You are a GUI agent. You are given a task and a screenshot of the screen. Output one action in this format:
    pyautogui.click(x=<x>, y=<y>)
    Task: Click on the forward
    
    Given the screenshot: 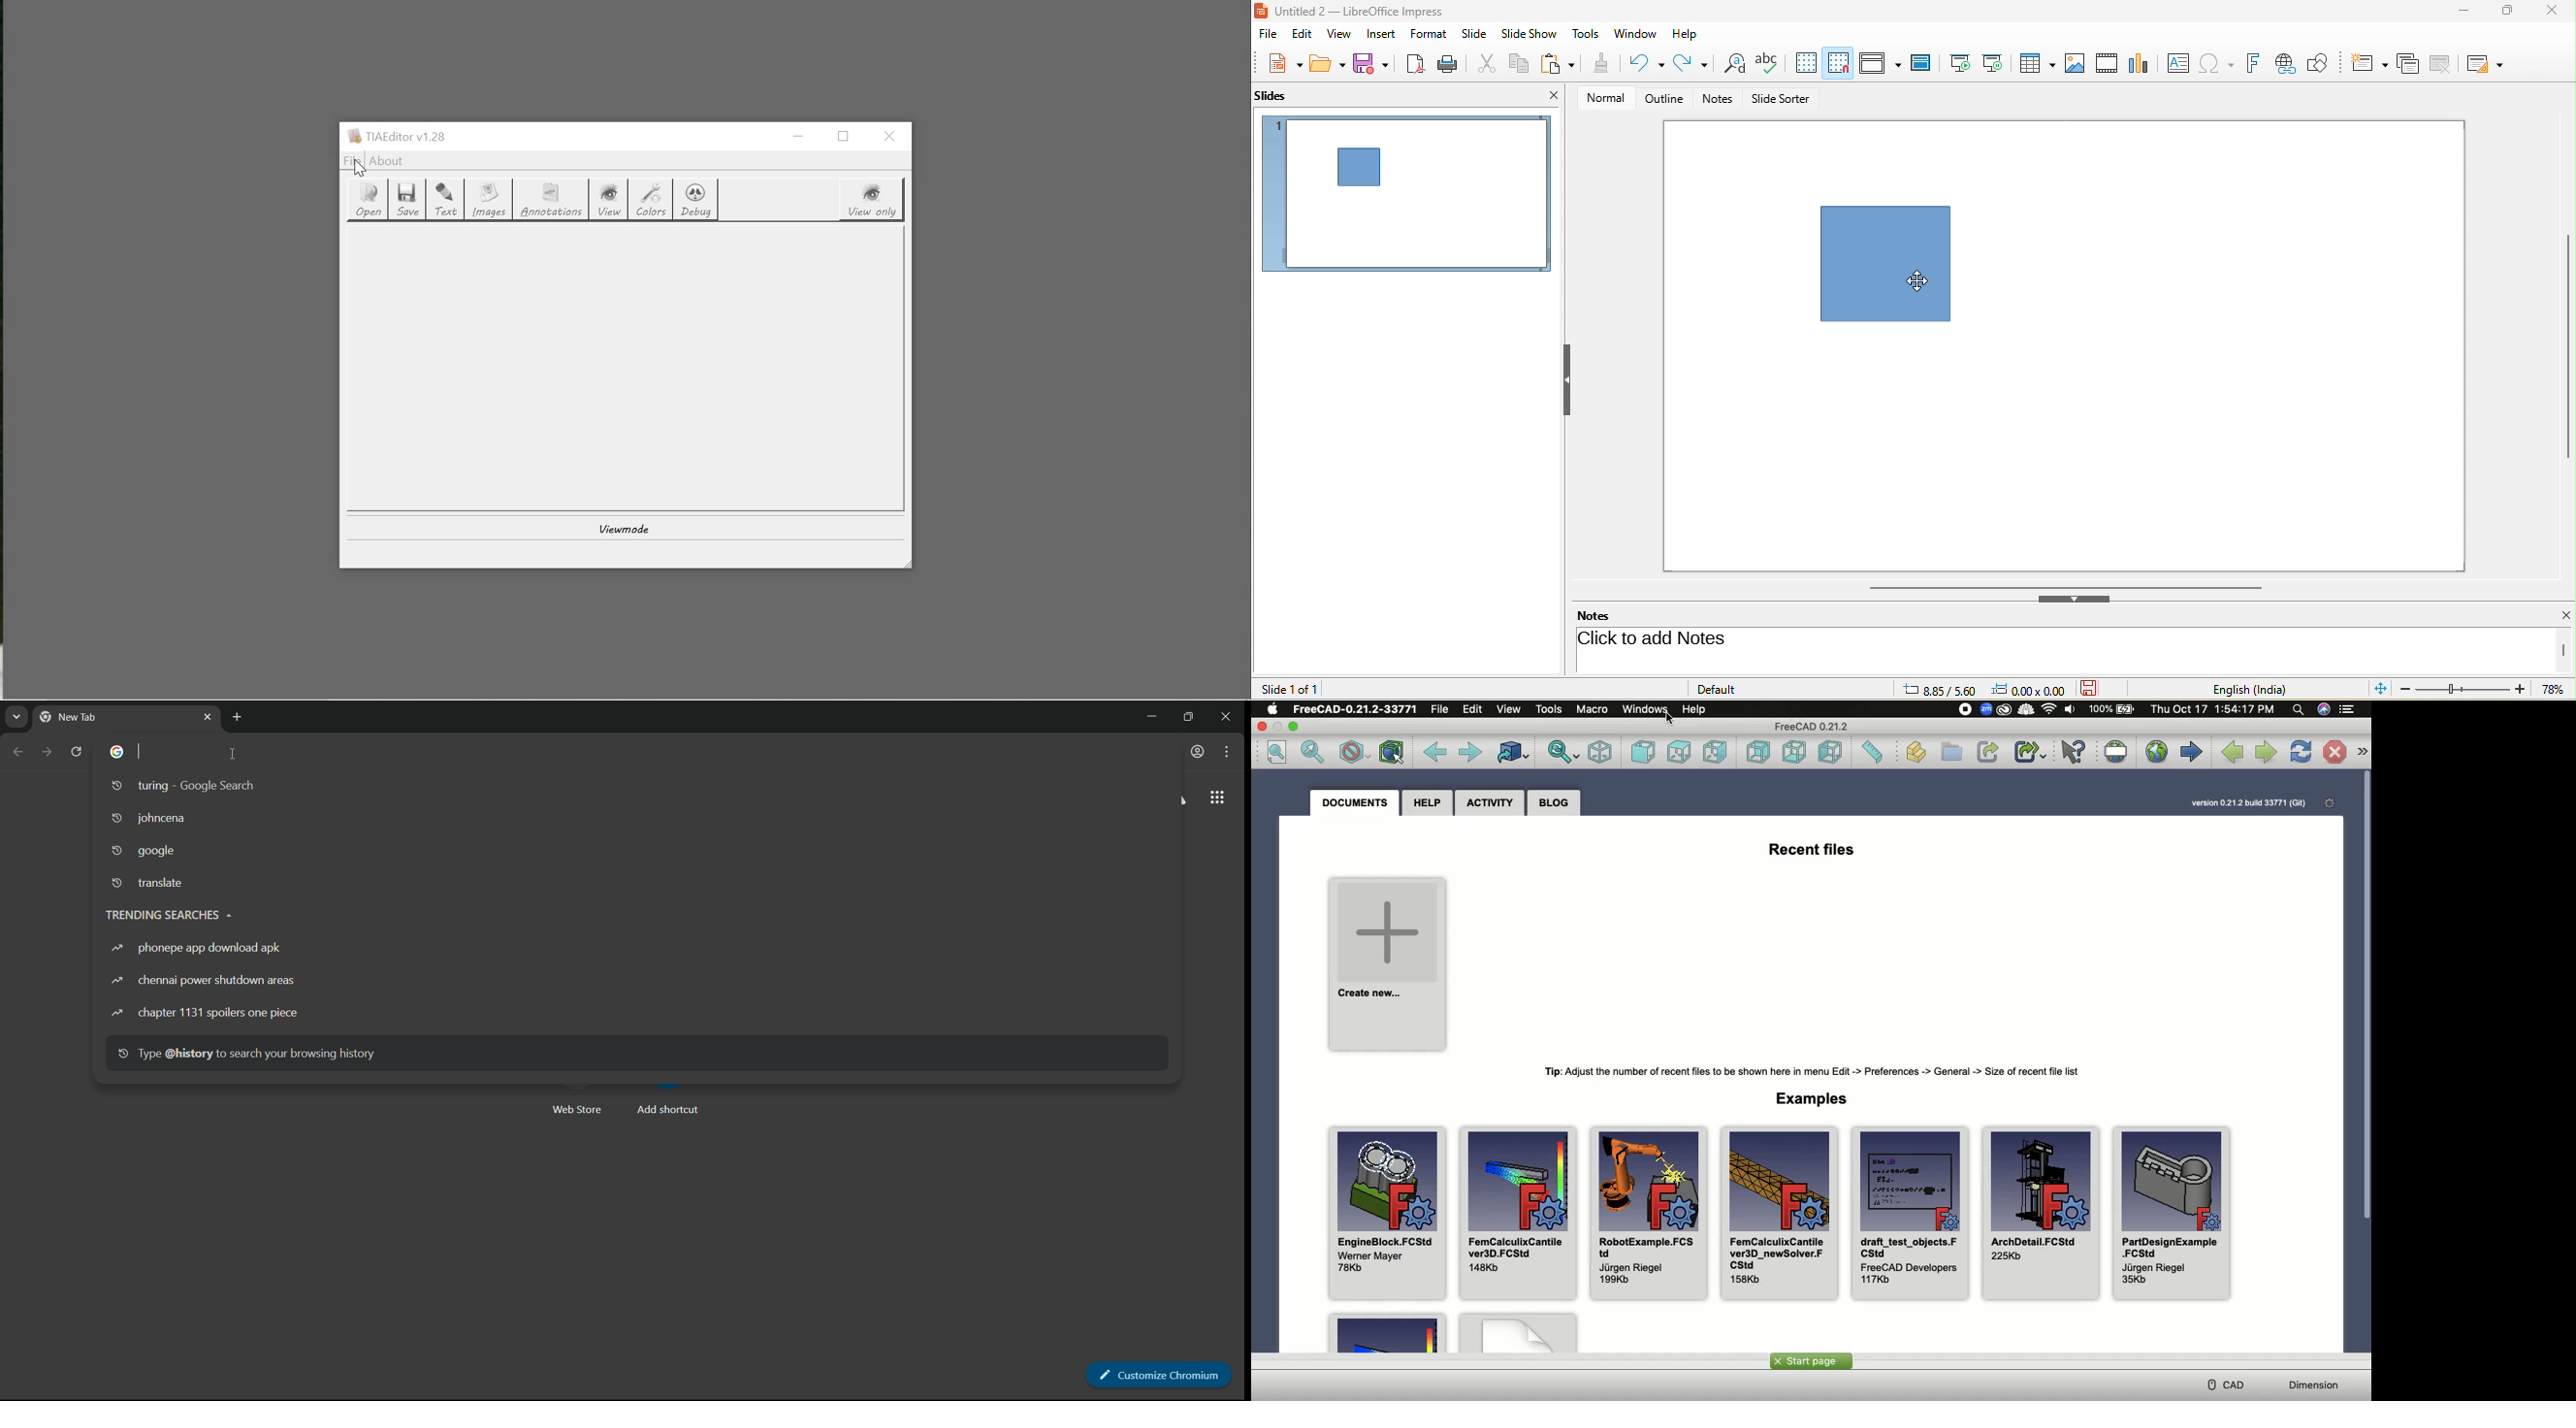 What is the action you would take?
    pyautogui.click(x=46, y=750)
    